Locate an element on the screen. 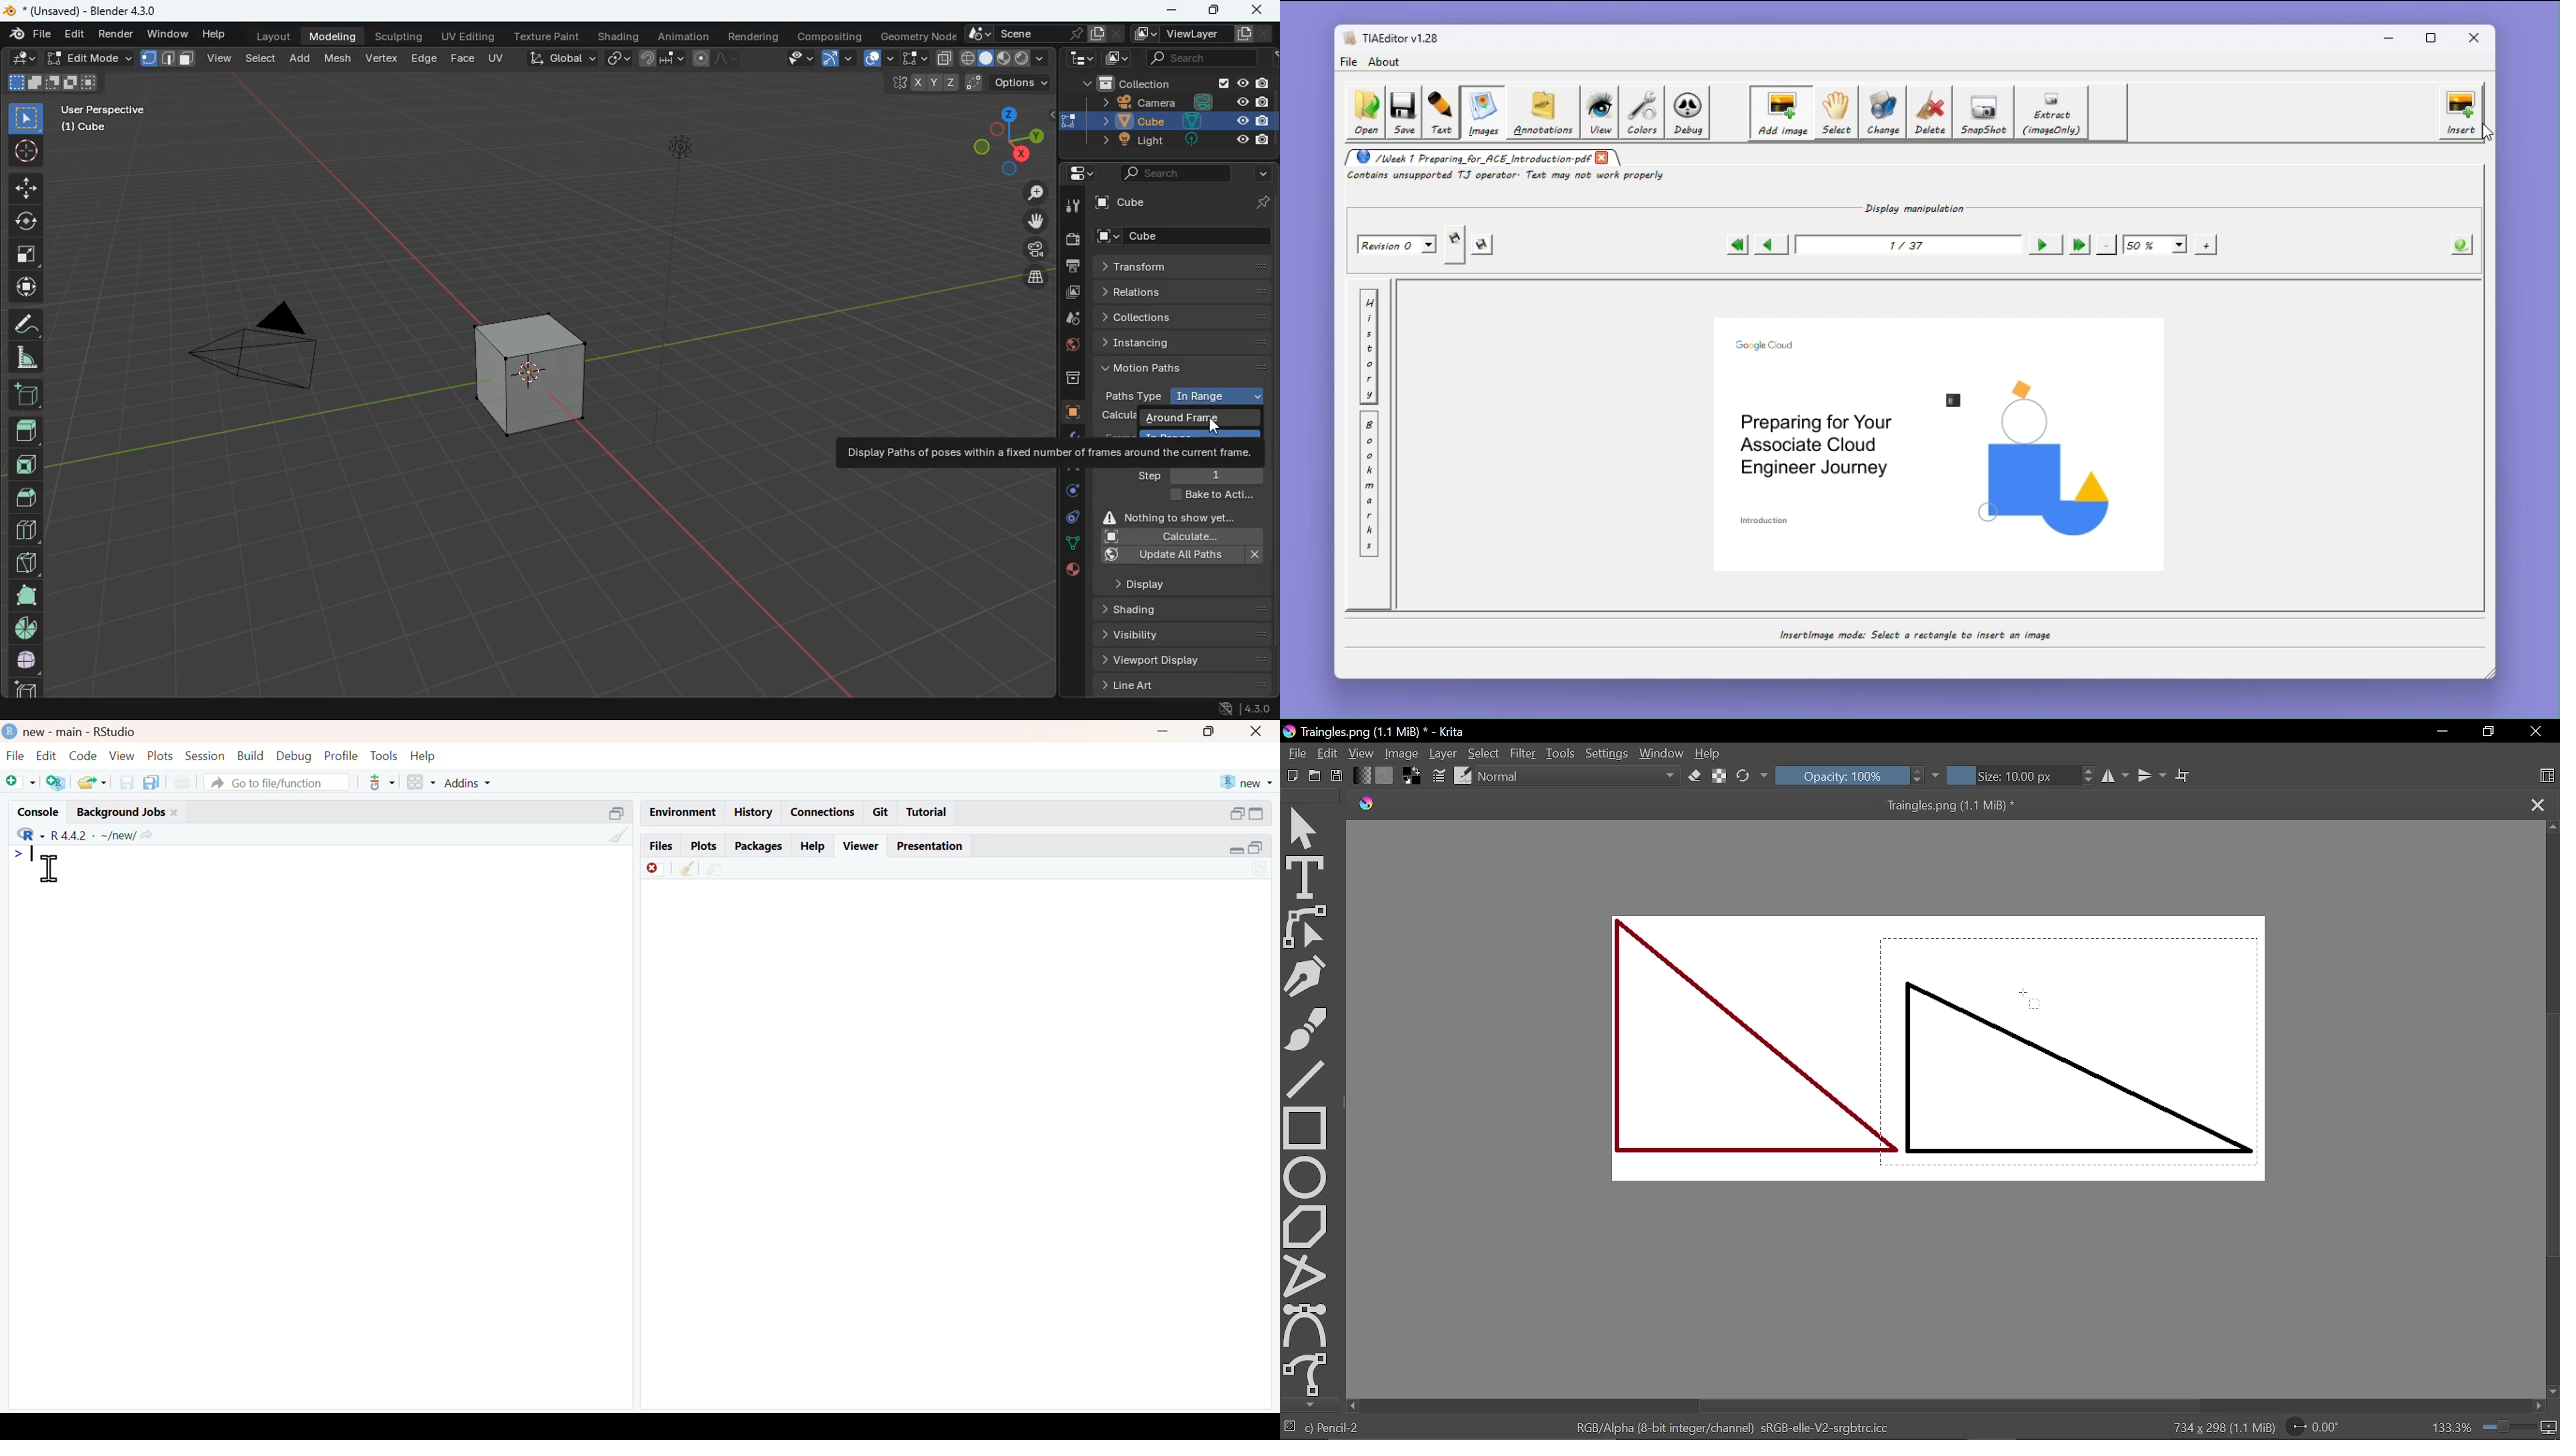 Image resolution: width=2576 pixels, height=1456 pixels. logo is located at coordinates (10, 732).